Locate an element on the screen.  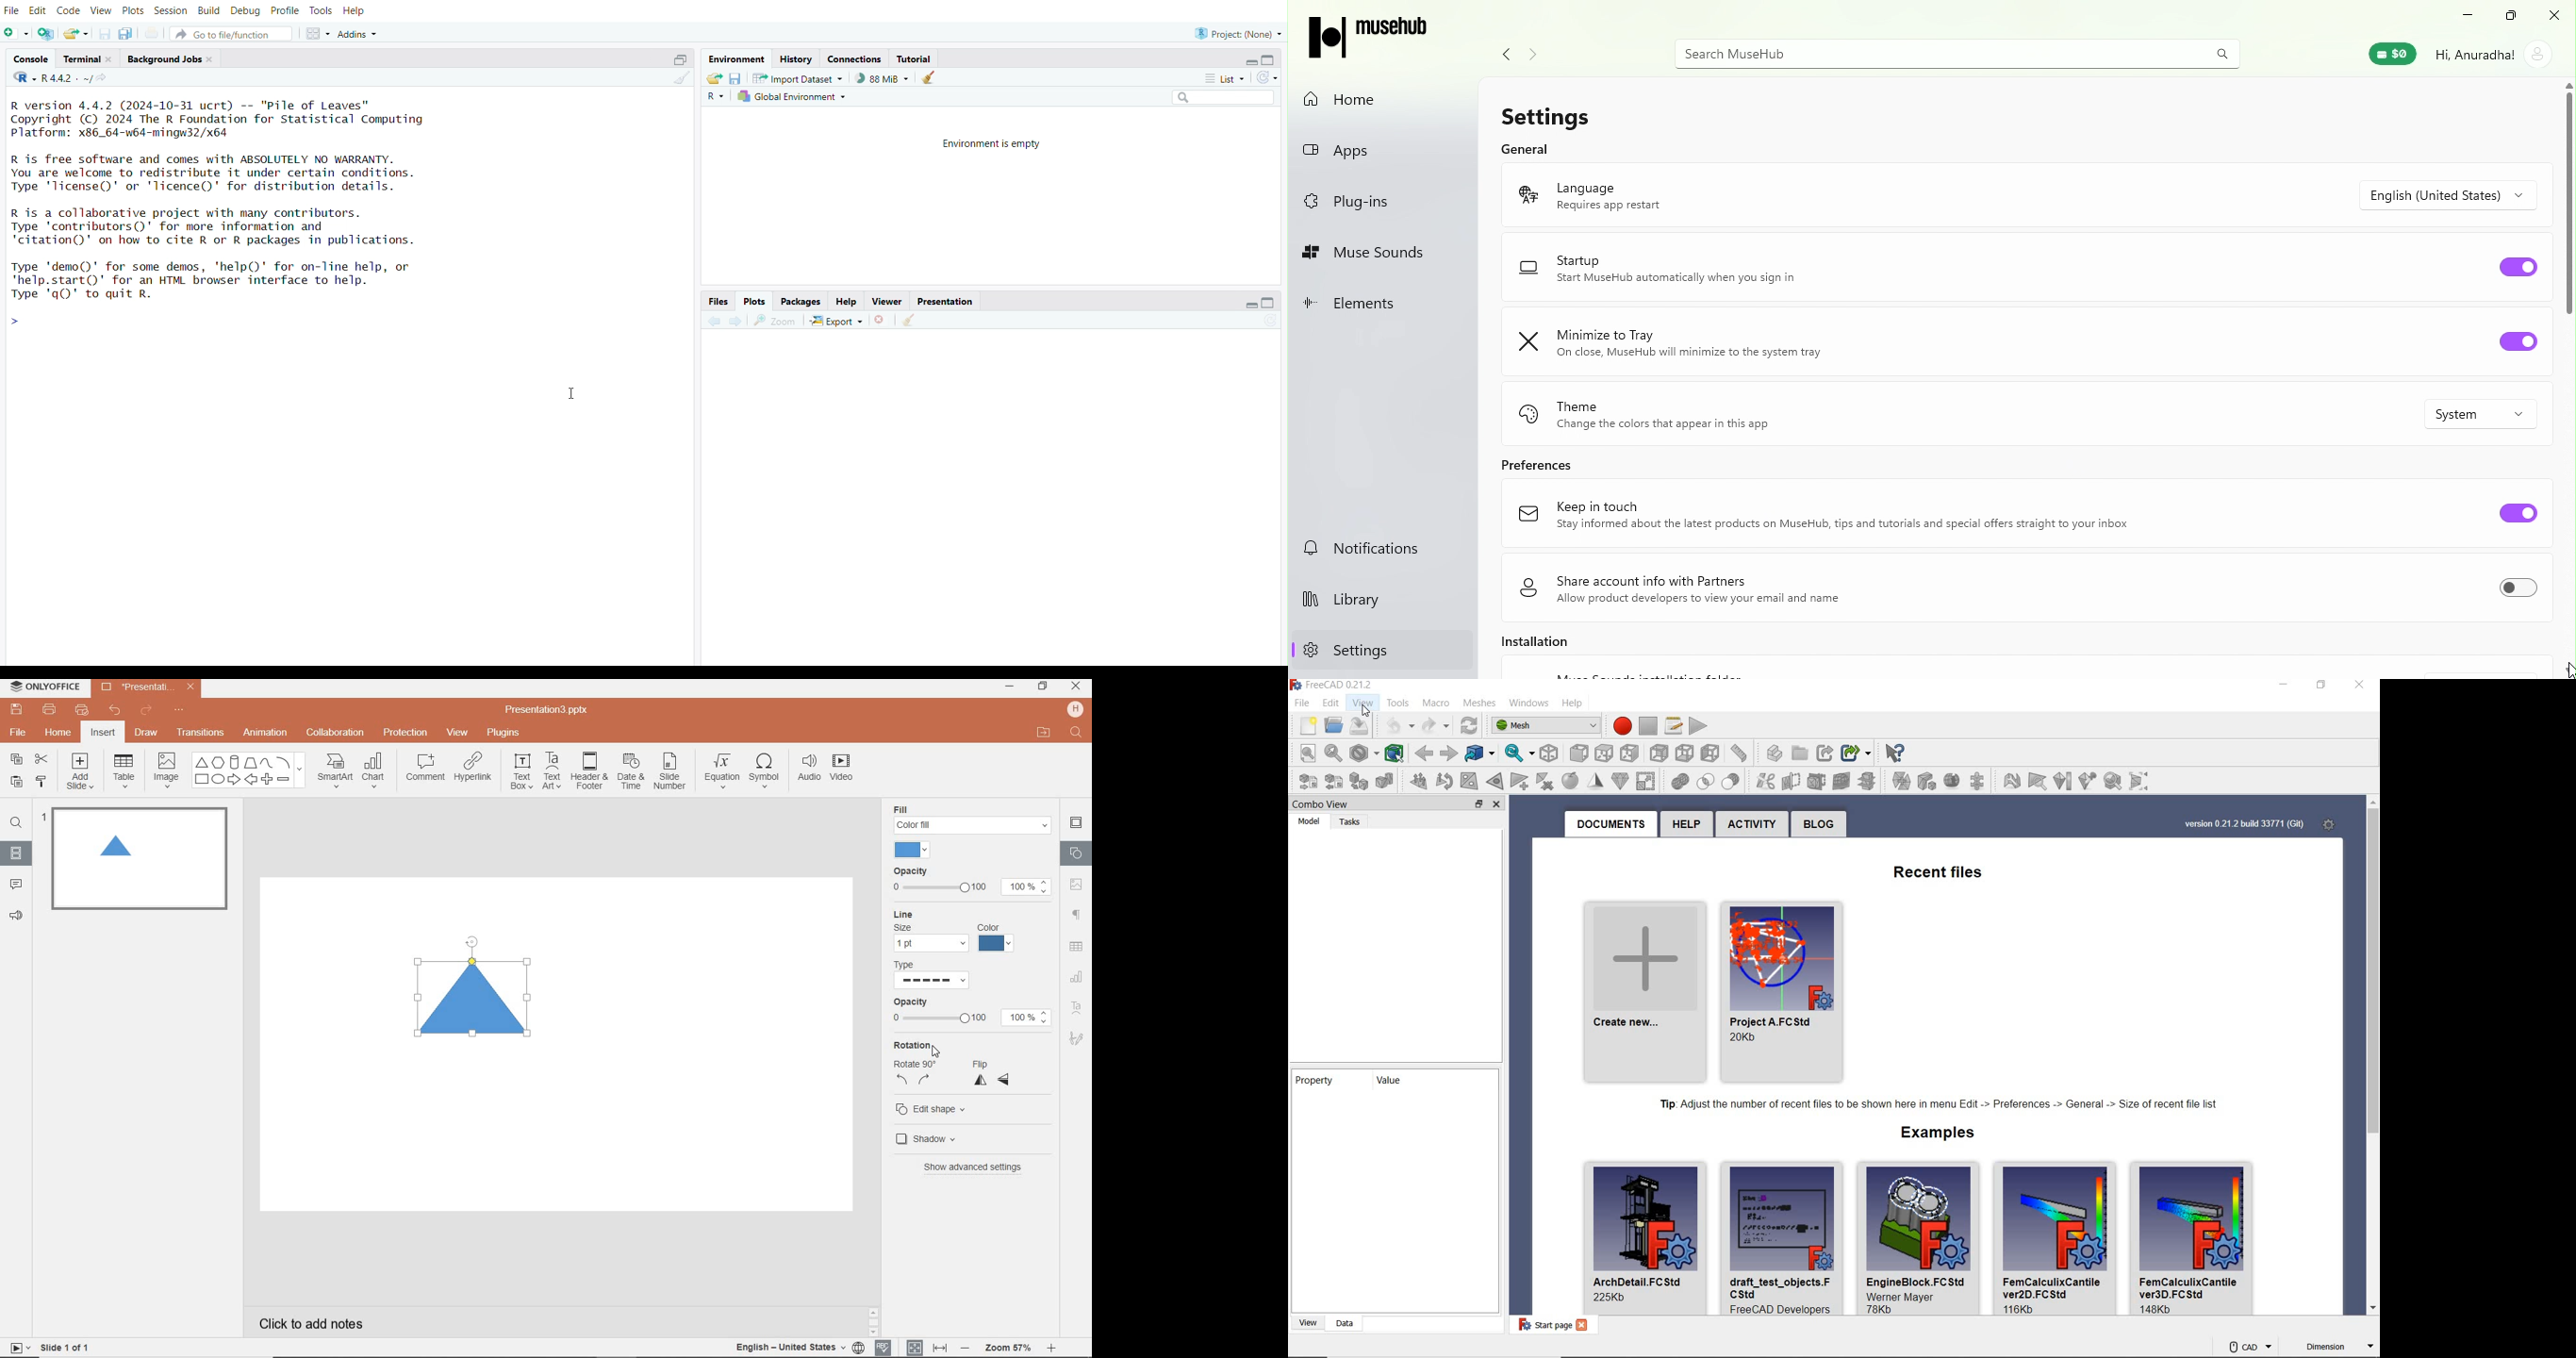
Apps is located at coordinates (1381, 155).